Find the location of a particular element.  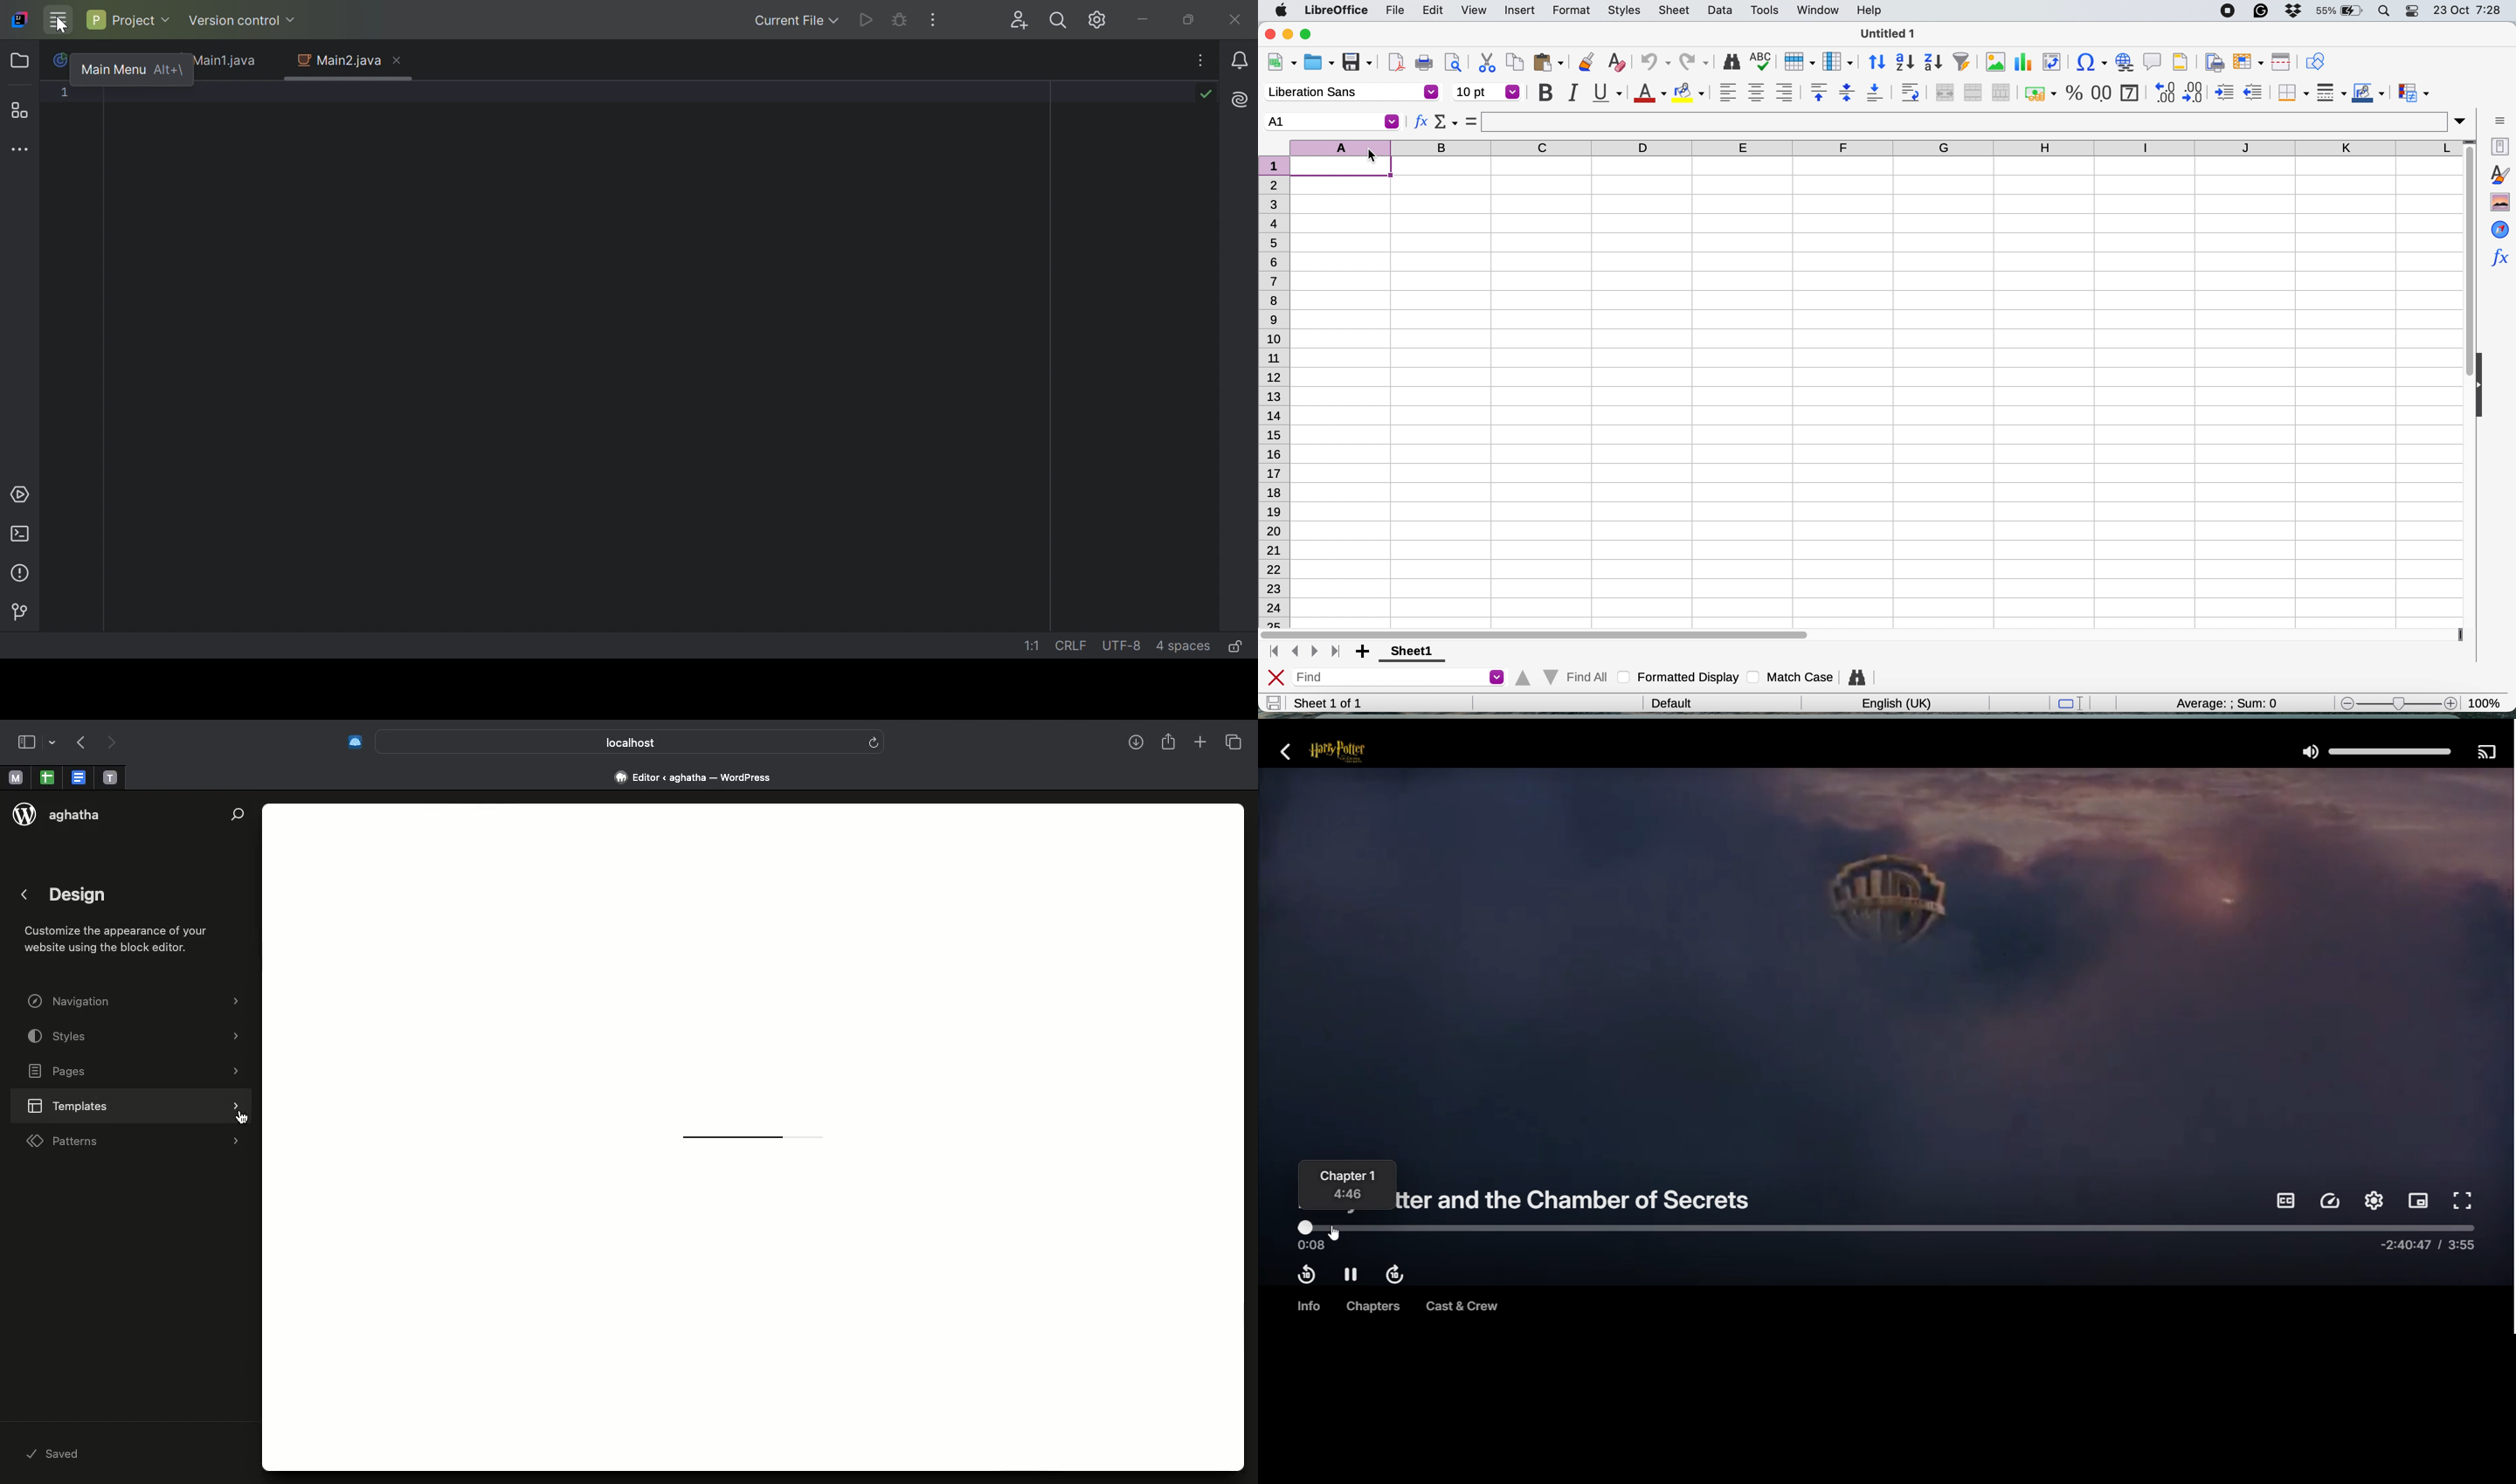

grammarly is located at coordinates (2260, 11).